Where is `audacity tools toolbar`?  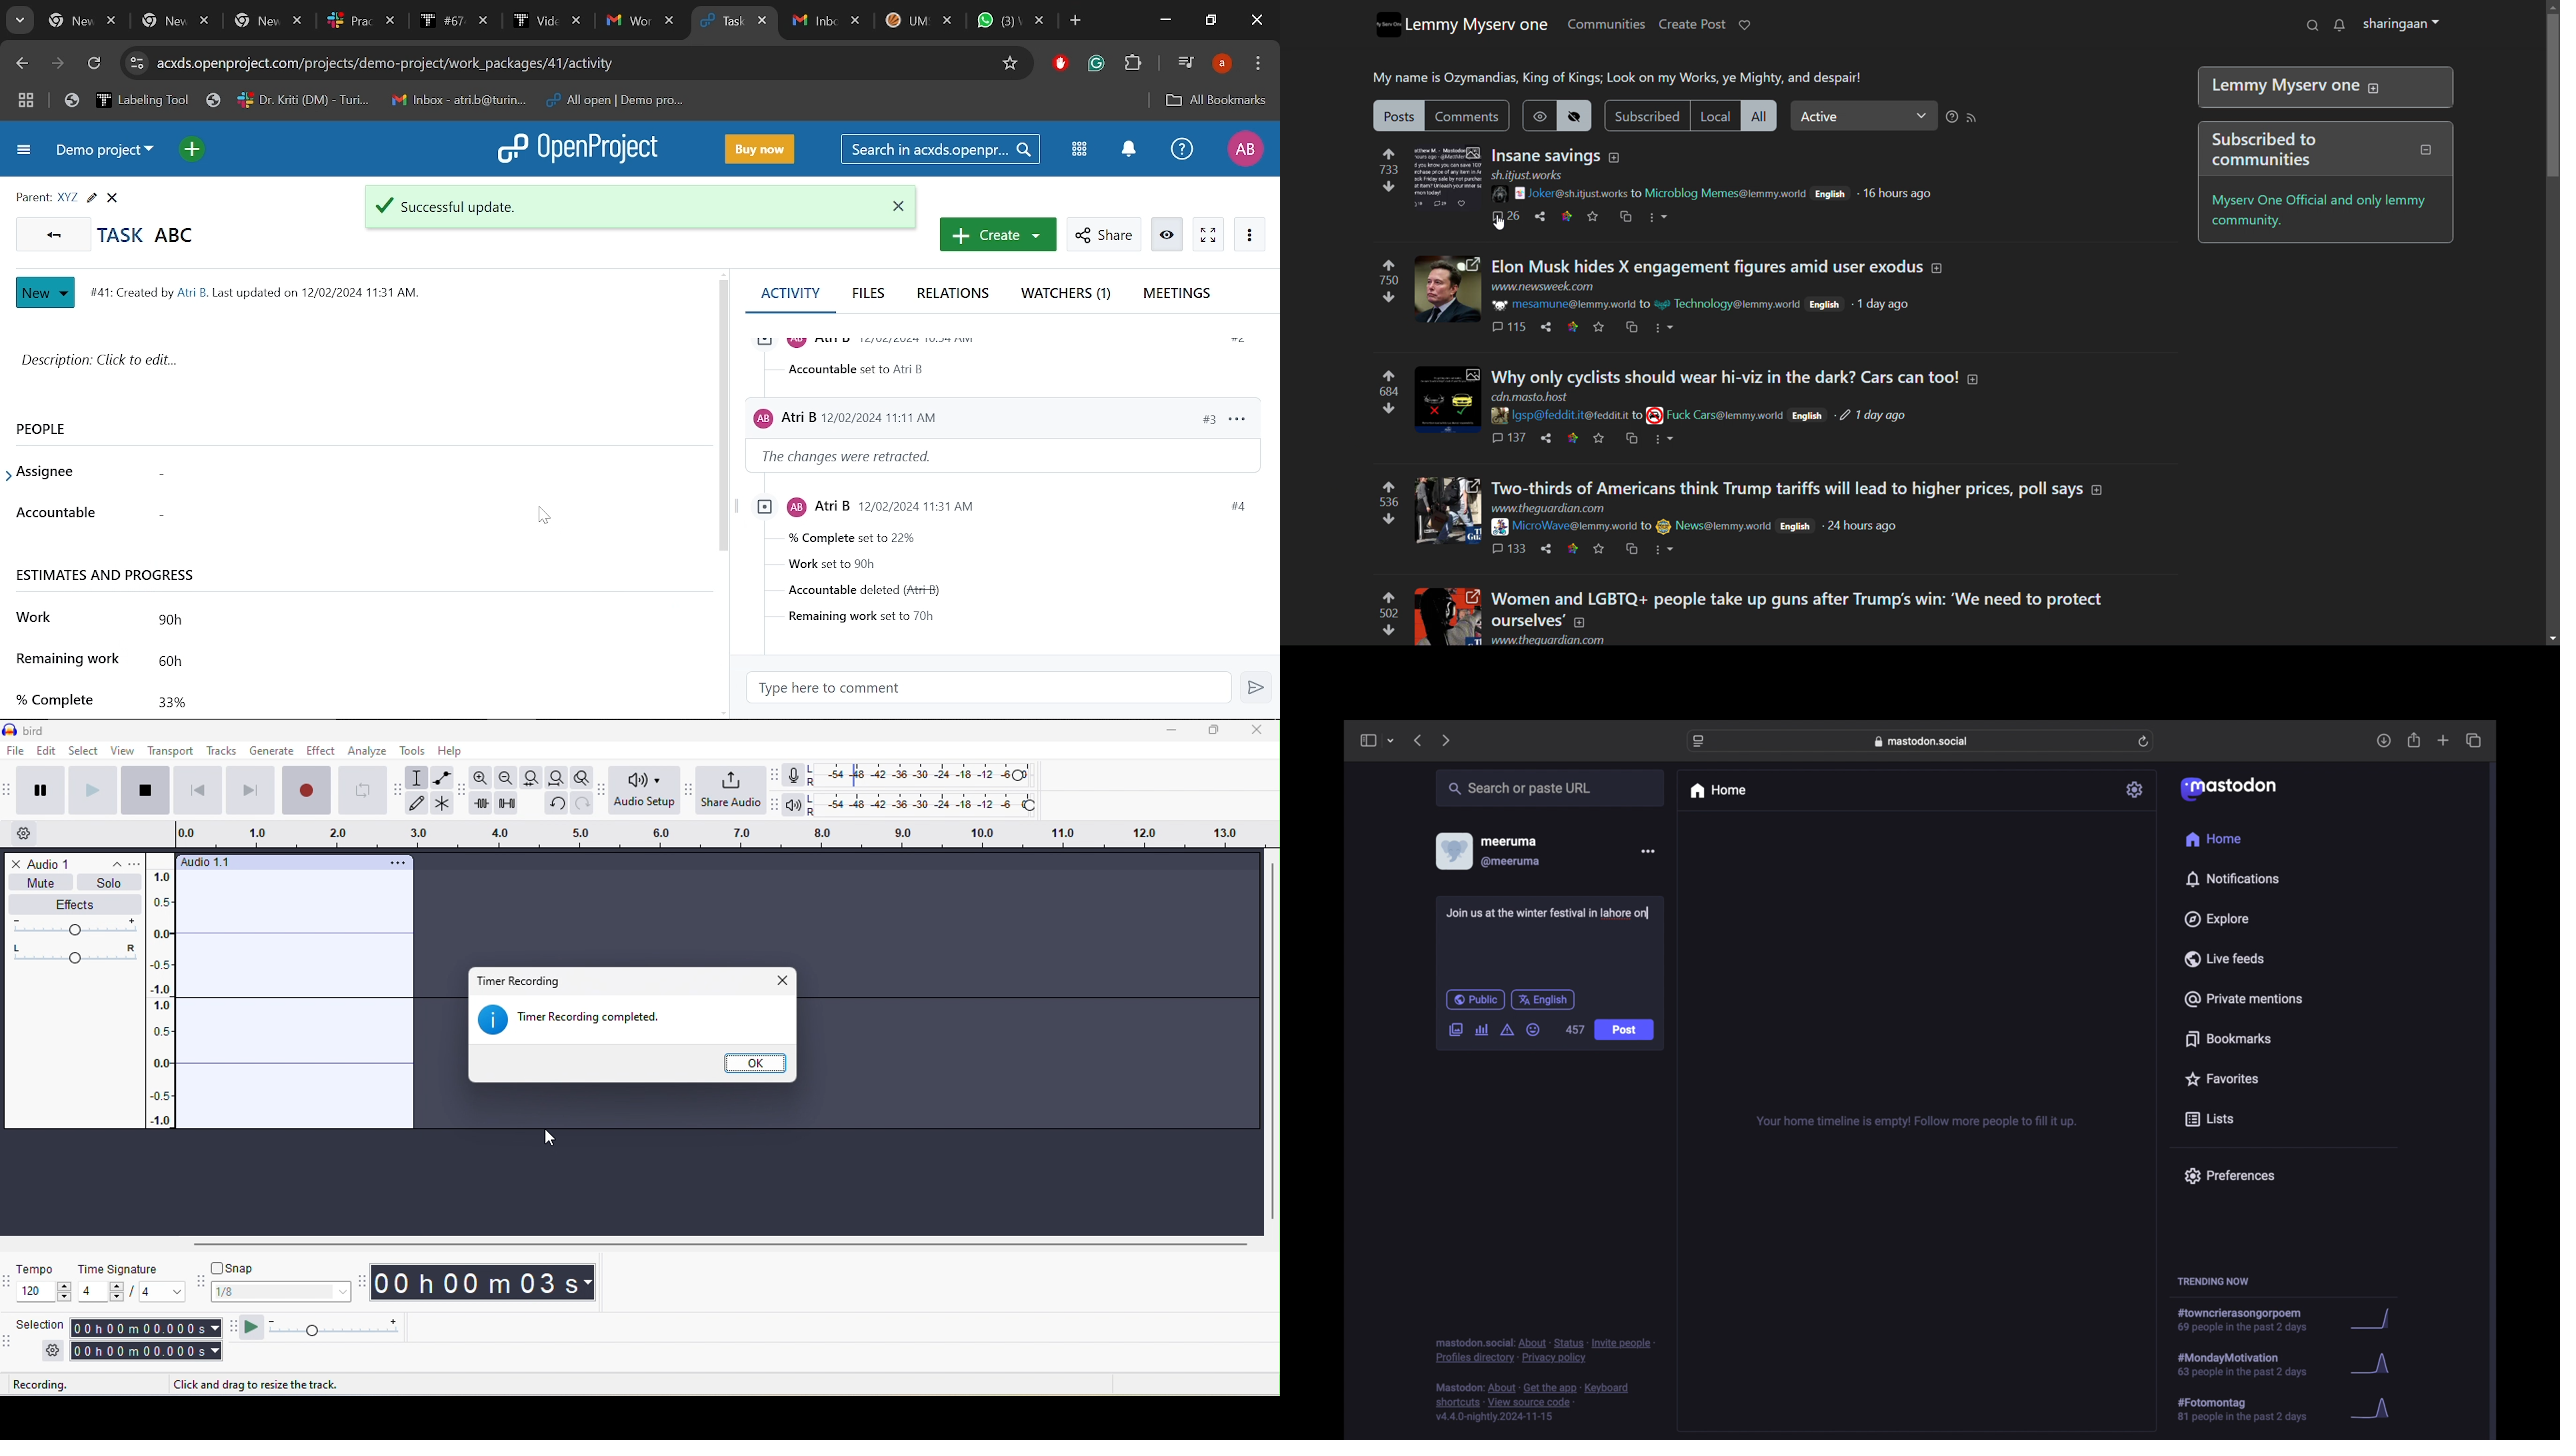
audacity tools toolbar is located at coordinates (399, 793).